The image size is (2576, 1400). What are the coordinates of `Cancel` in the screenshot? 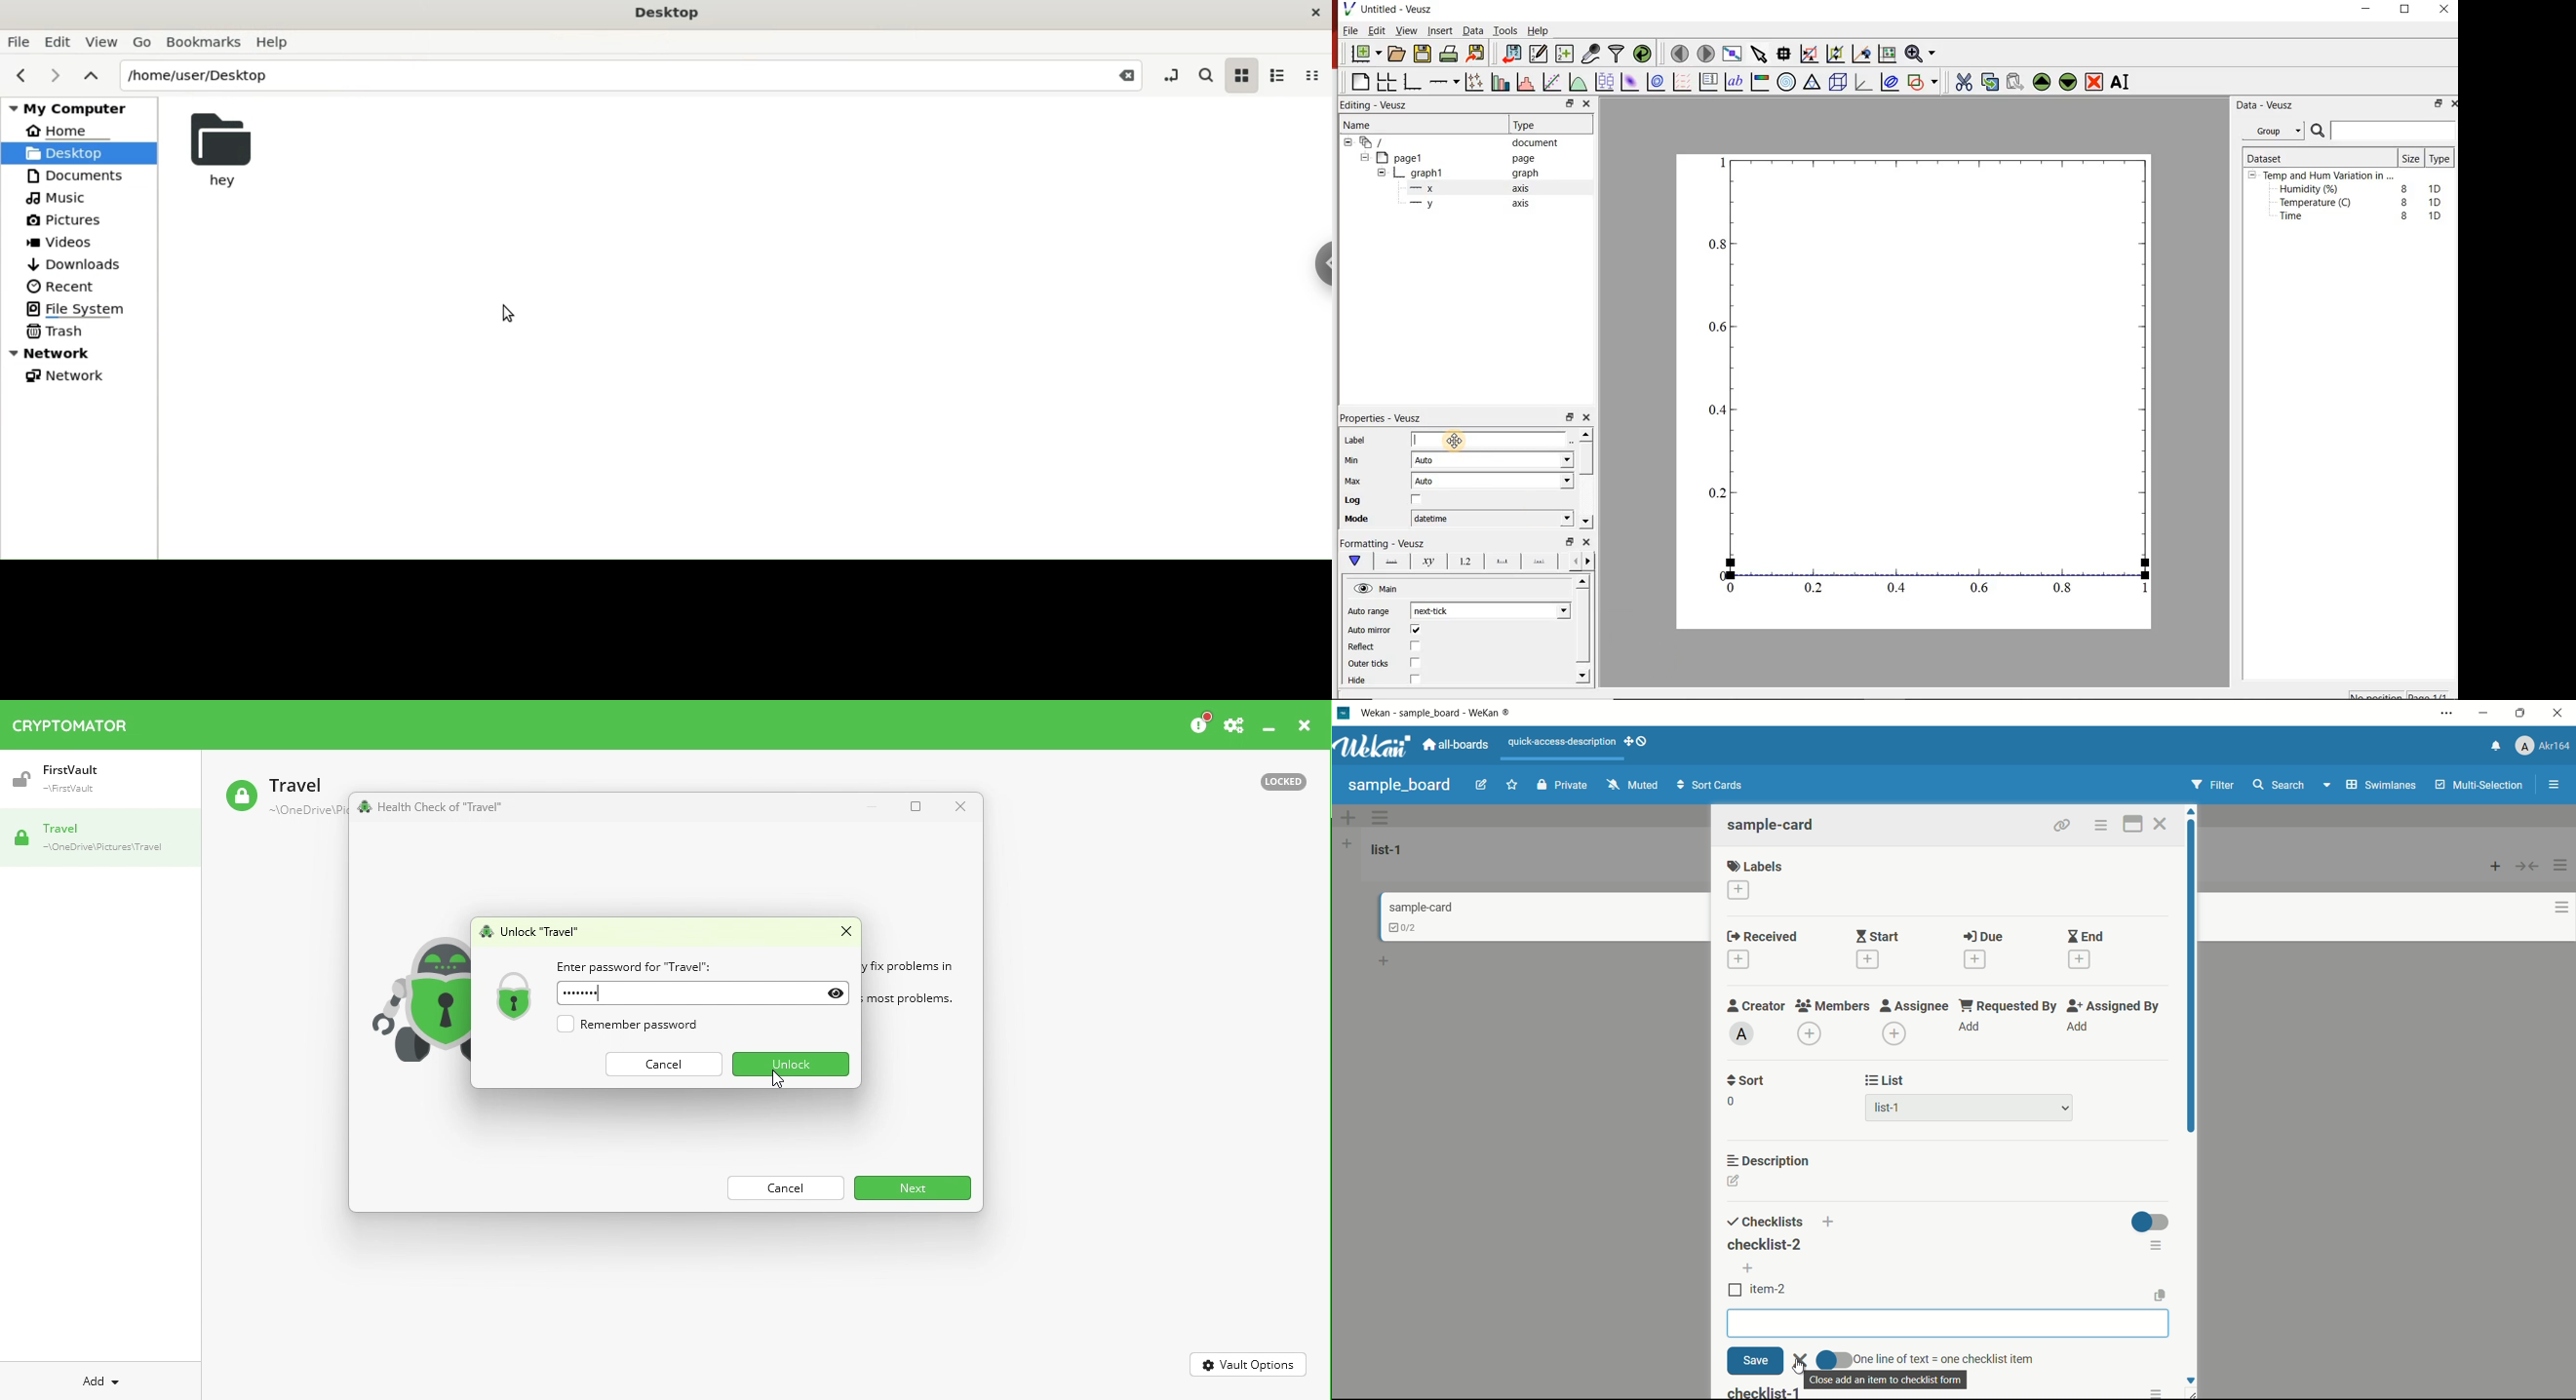 It's located at (662, 1065).